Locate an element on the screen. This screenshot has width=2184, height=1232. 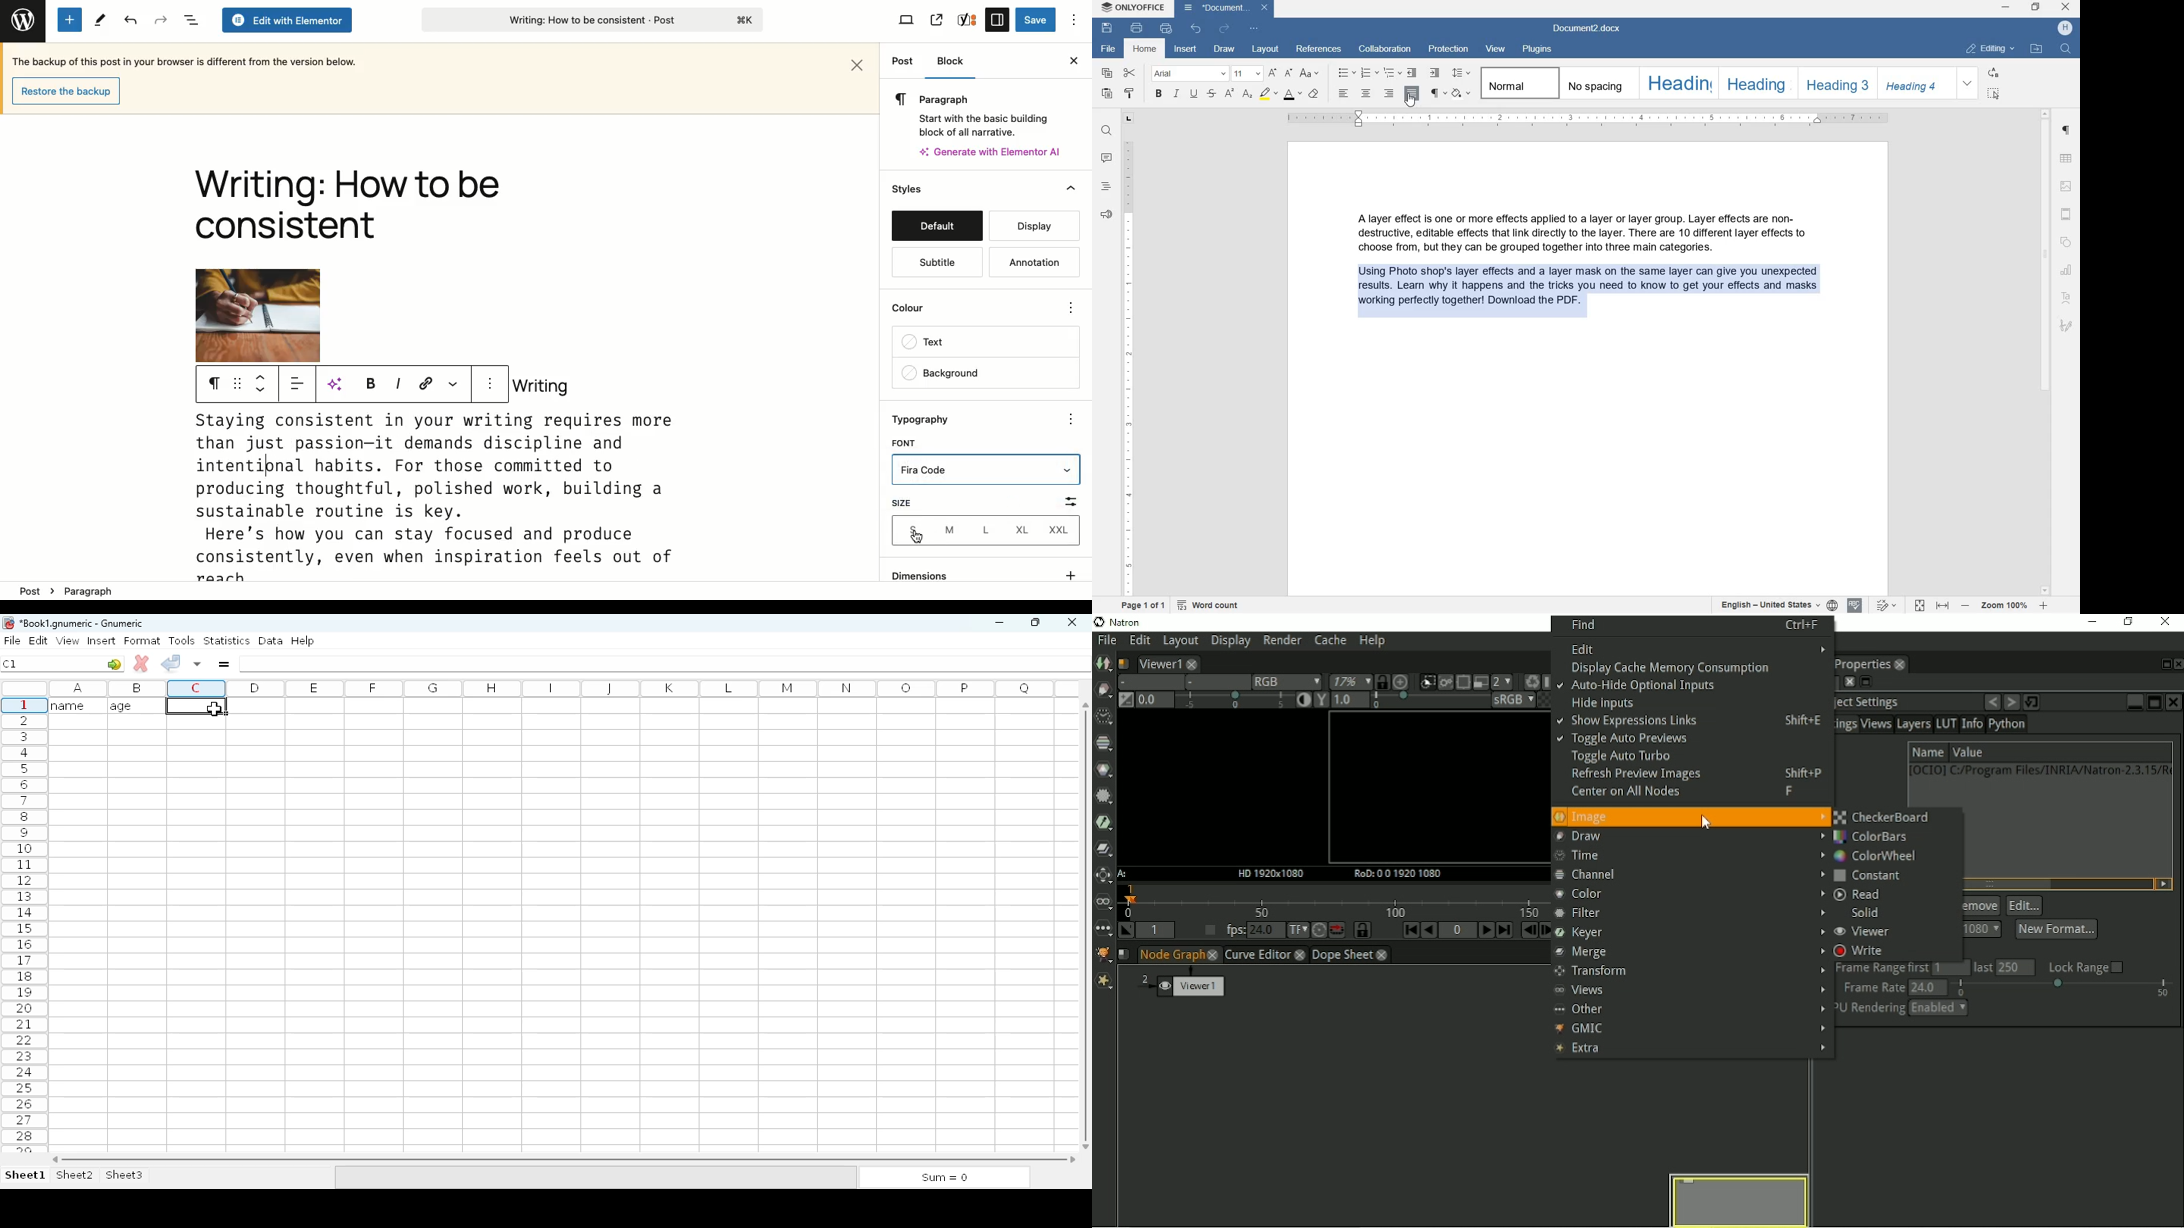
restore is located at coordinates (2035, 8).